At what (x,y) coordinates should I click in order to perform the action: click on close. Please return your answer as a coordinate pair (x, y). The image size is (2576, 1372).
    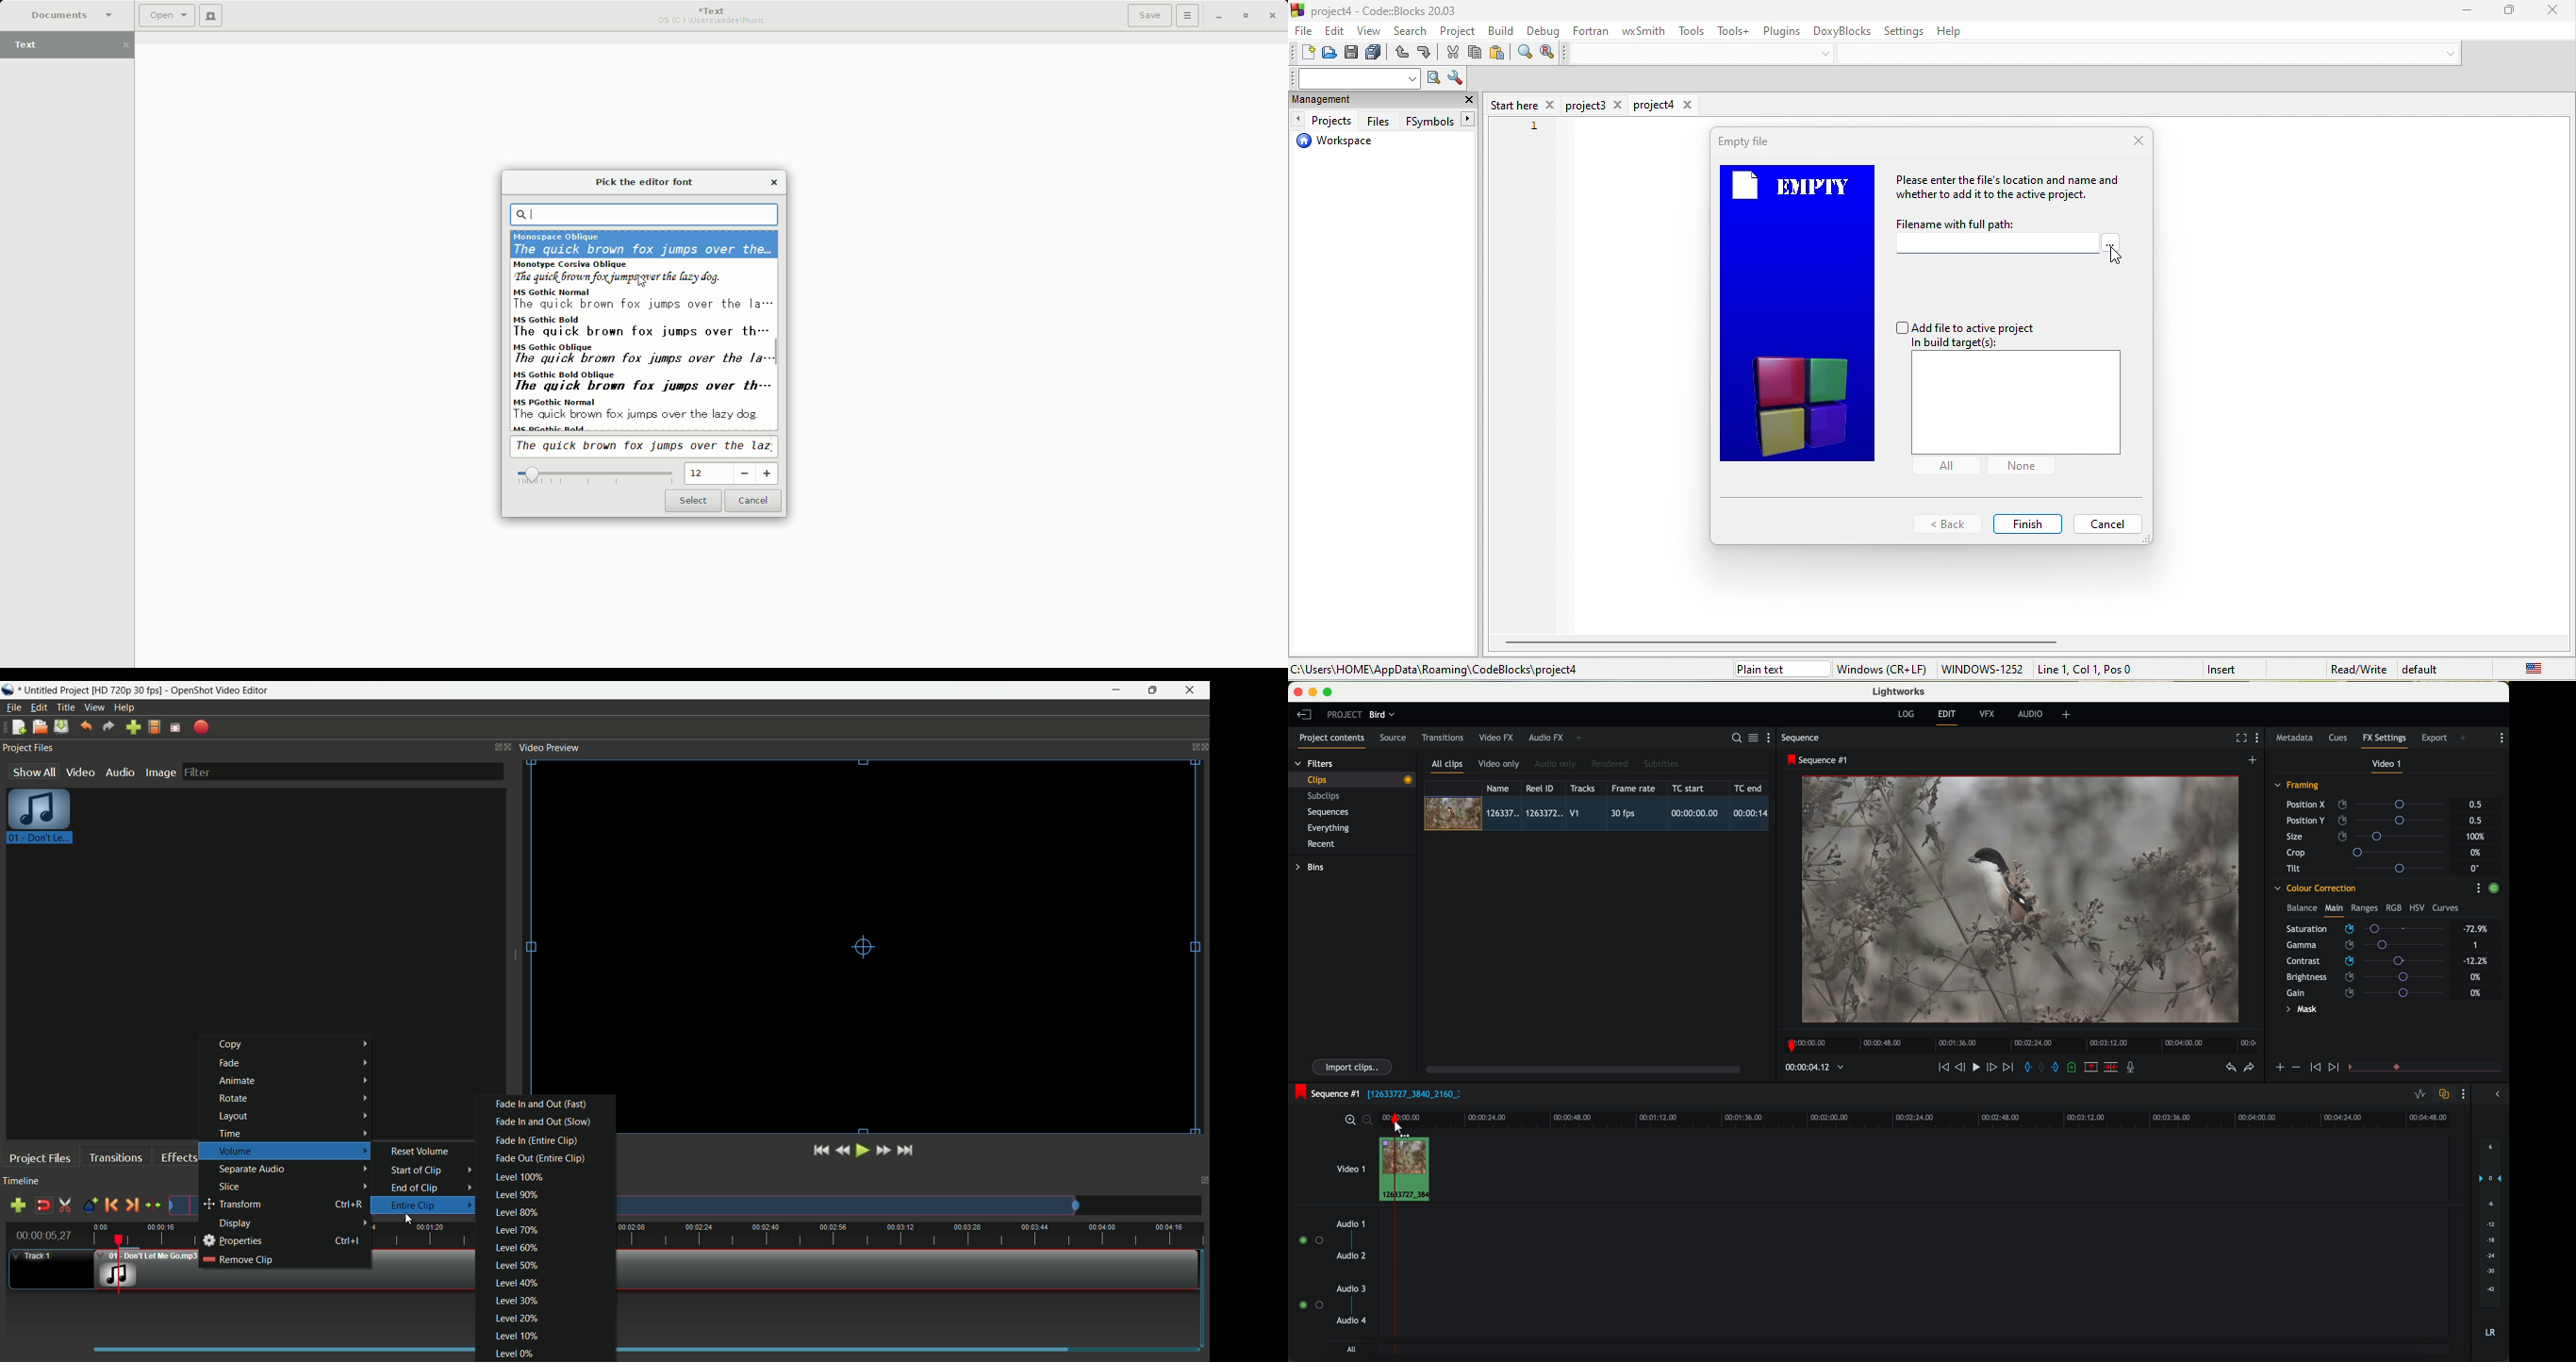
    Looking at the image, I should click on (2134, 143).